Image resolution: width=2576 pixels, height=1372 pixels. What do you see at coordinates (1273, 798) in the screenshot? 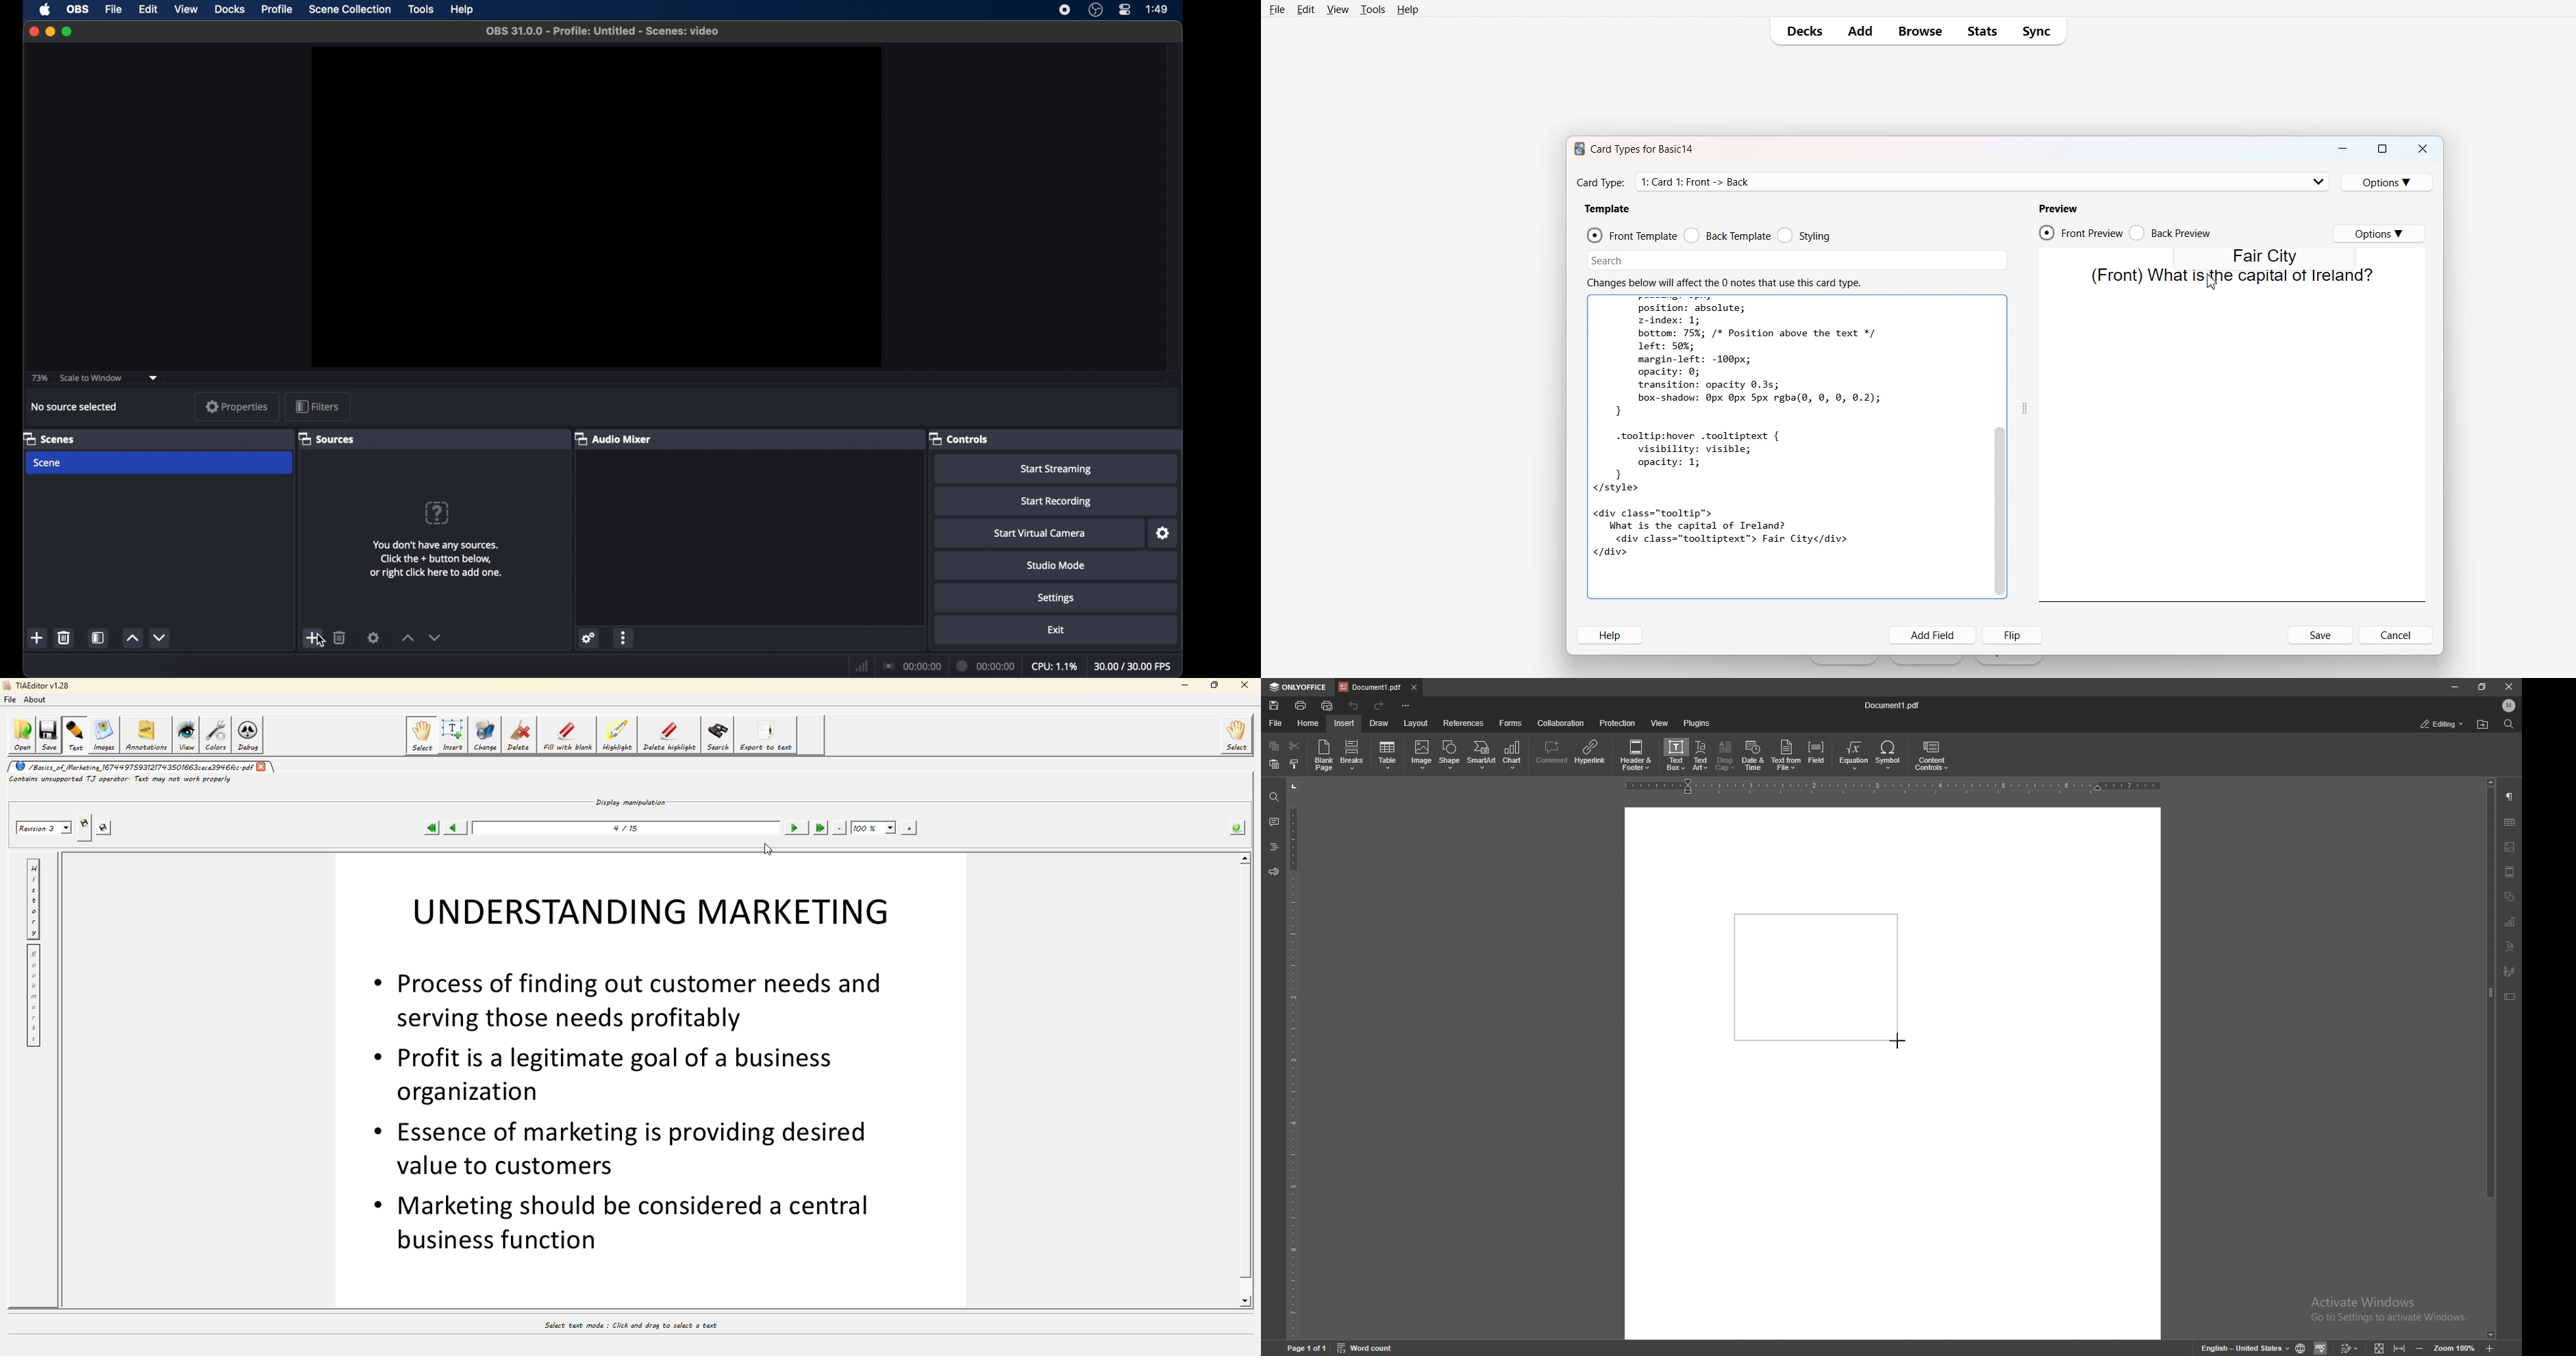
I see `find` at bounding box center [1273, 798].